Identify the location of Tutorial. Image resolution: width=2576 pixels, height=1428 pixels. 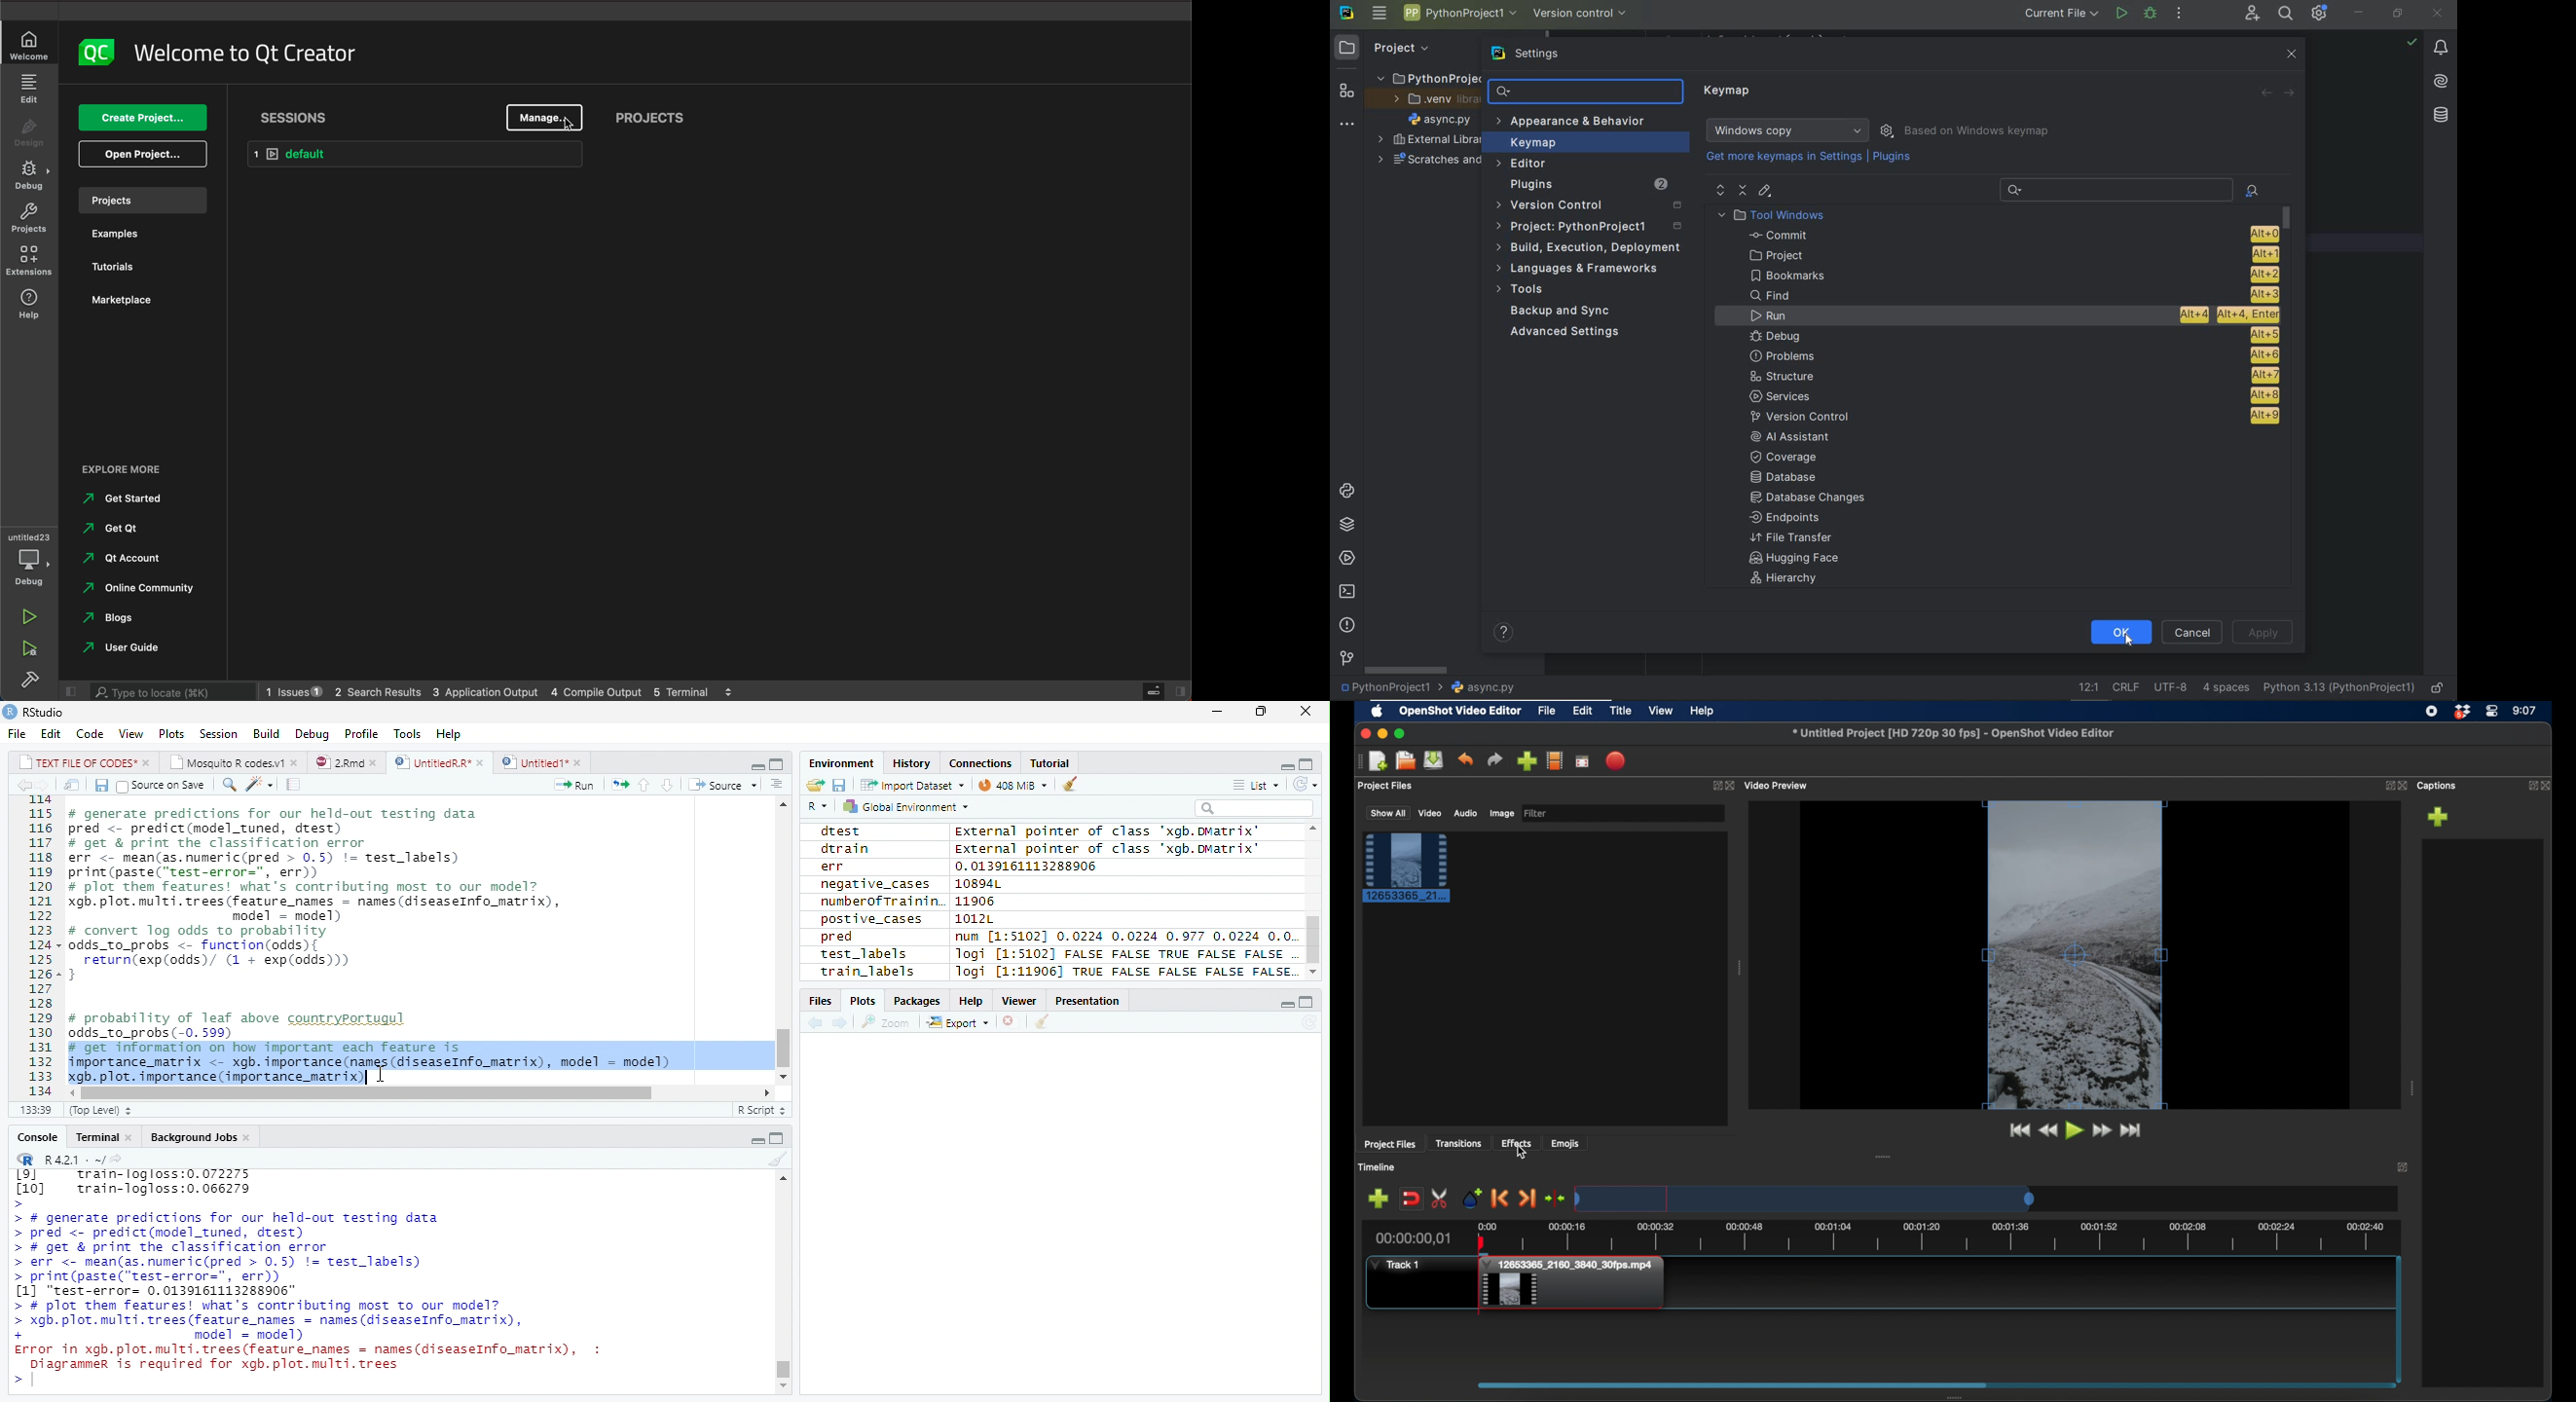
(1052, 762).